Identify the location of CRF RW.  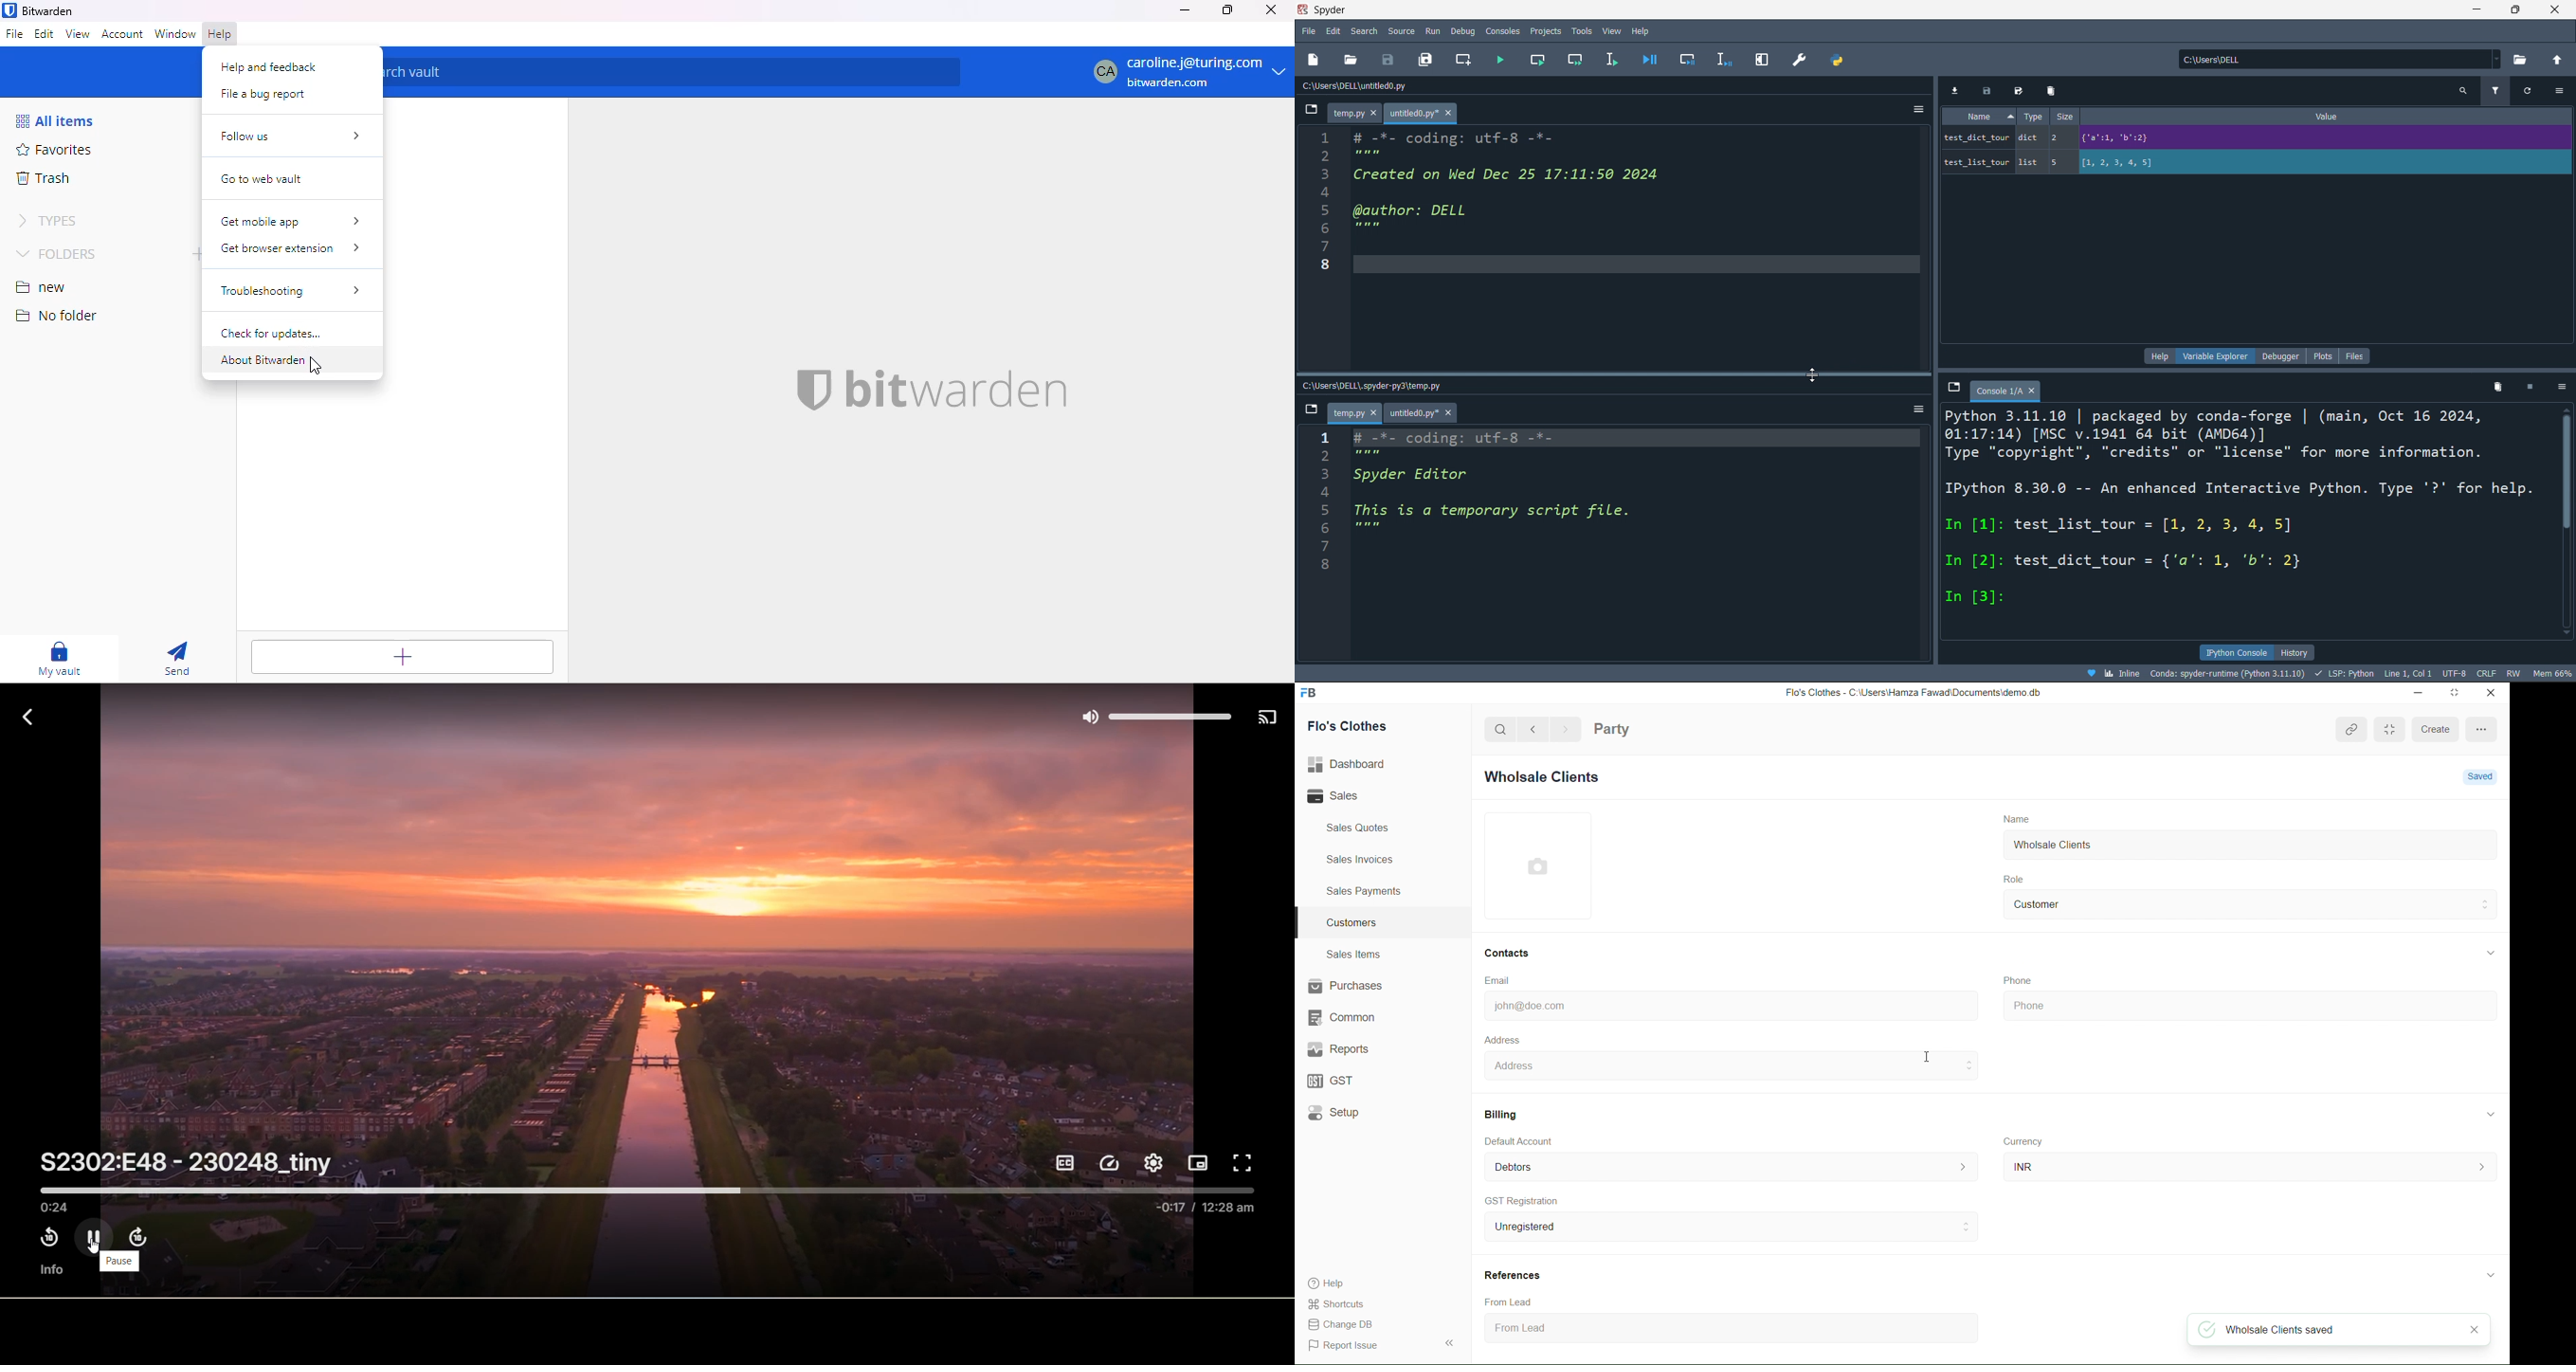
(2502, 673).